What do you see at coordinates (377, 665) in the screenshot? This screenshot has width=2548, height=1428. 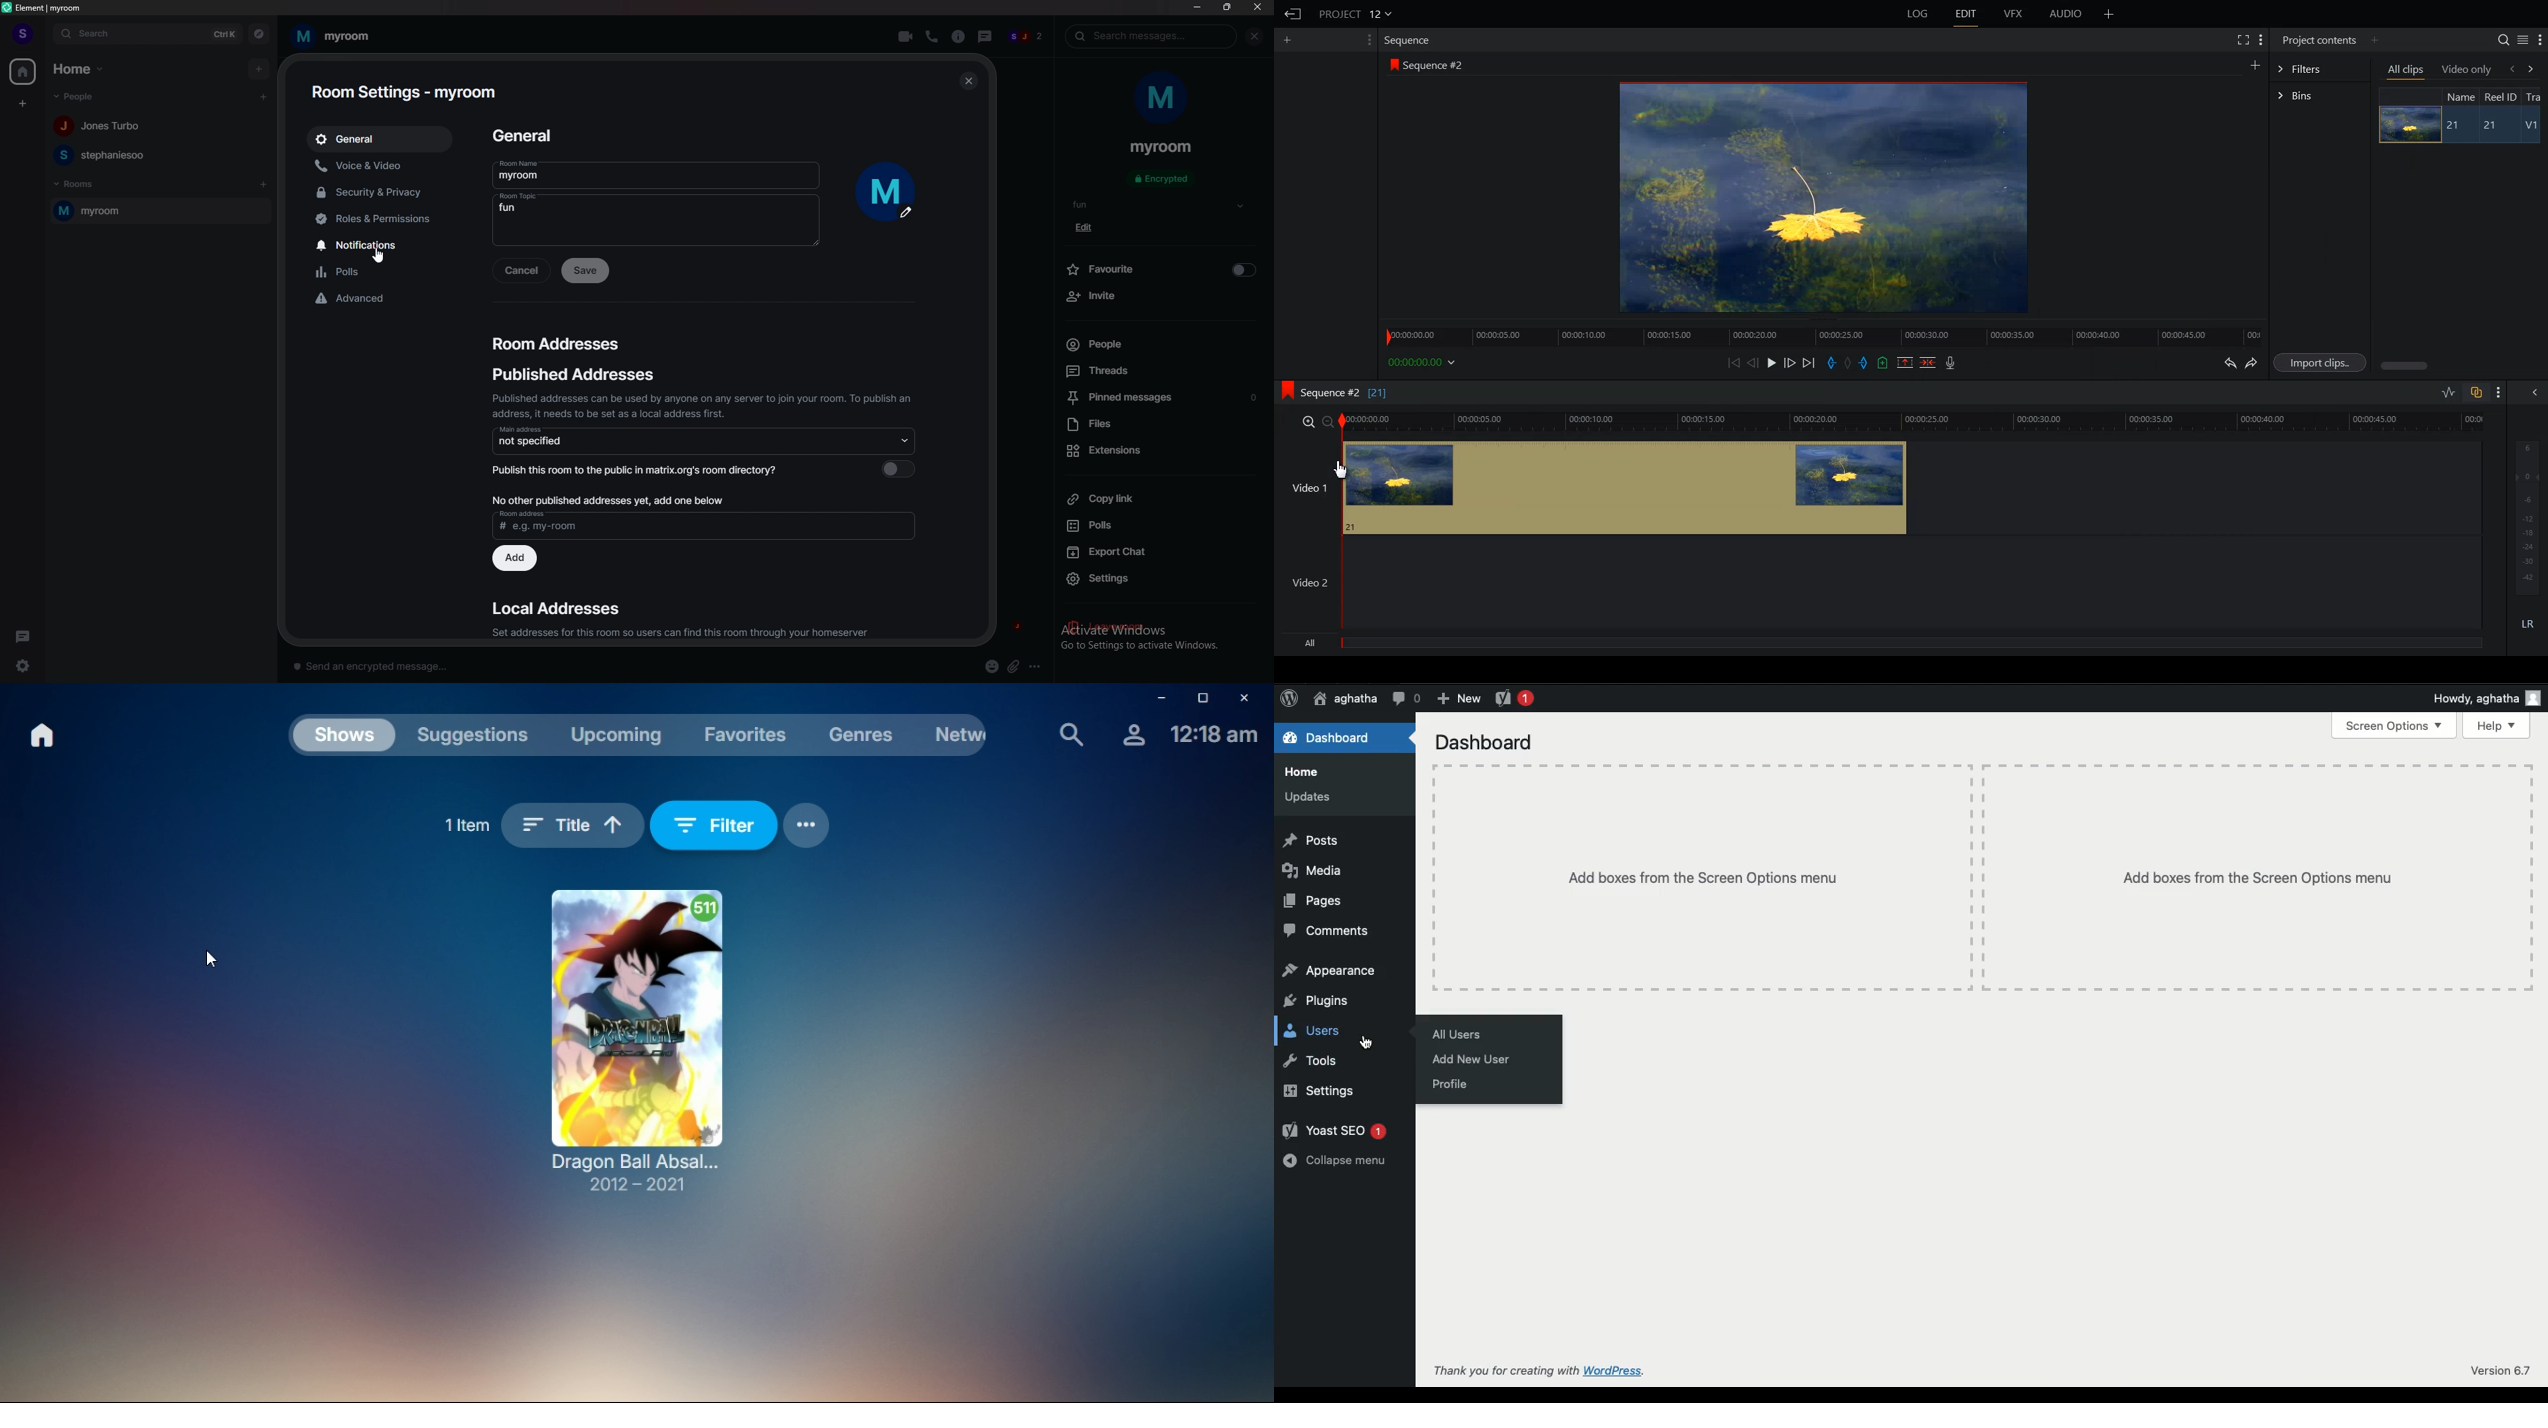 I see `message box` at bounding box center [377, 665].